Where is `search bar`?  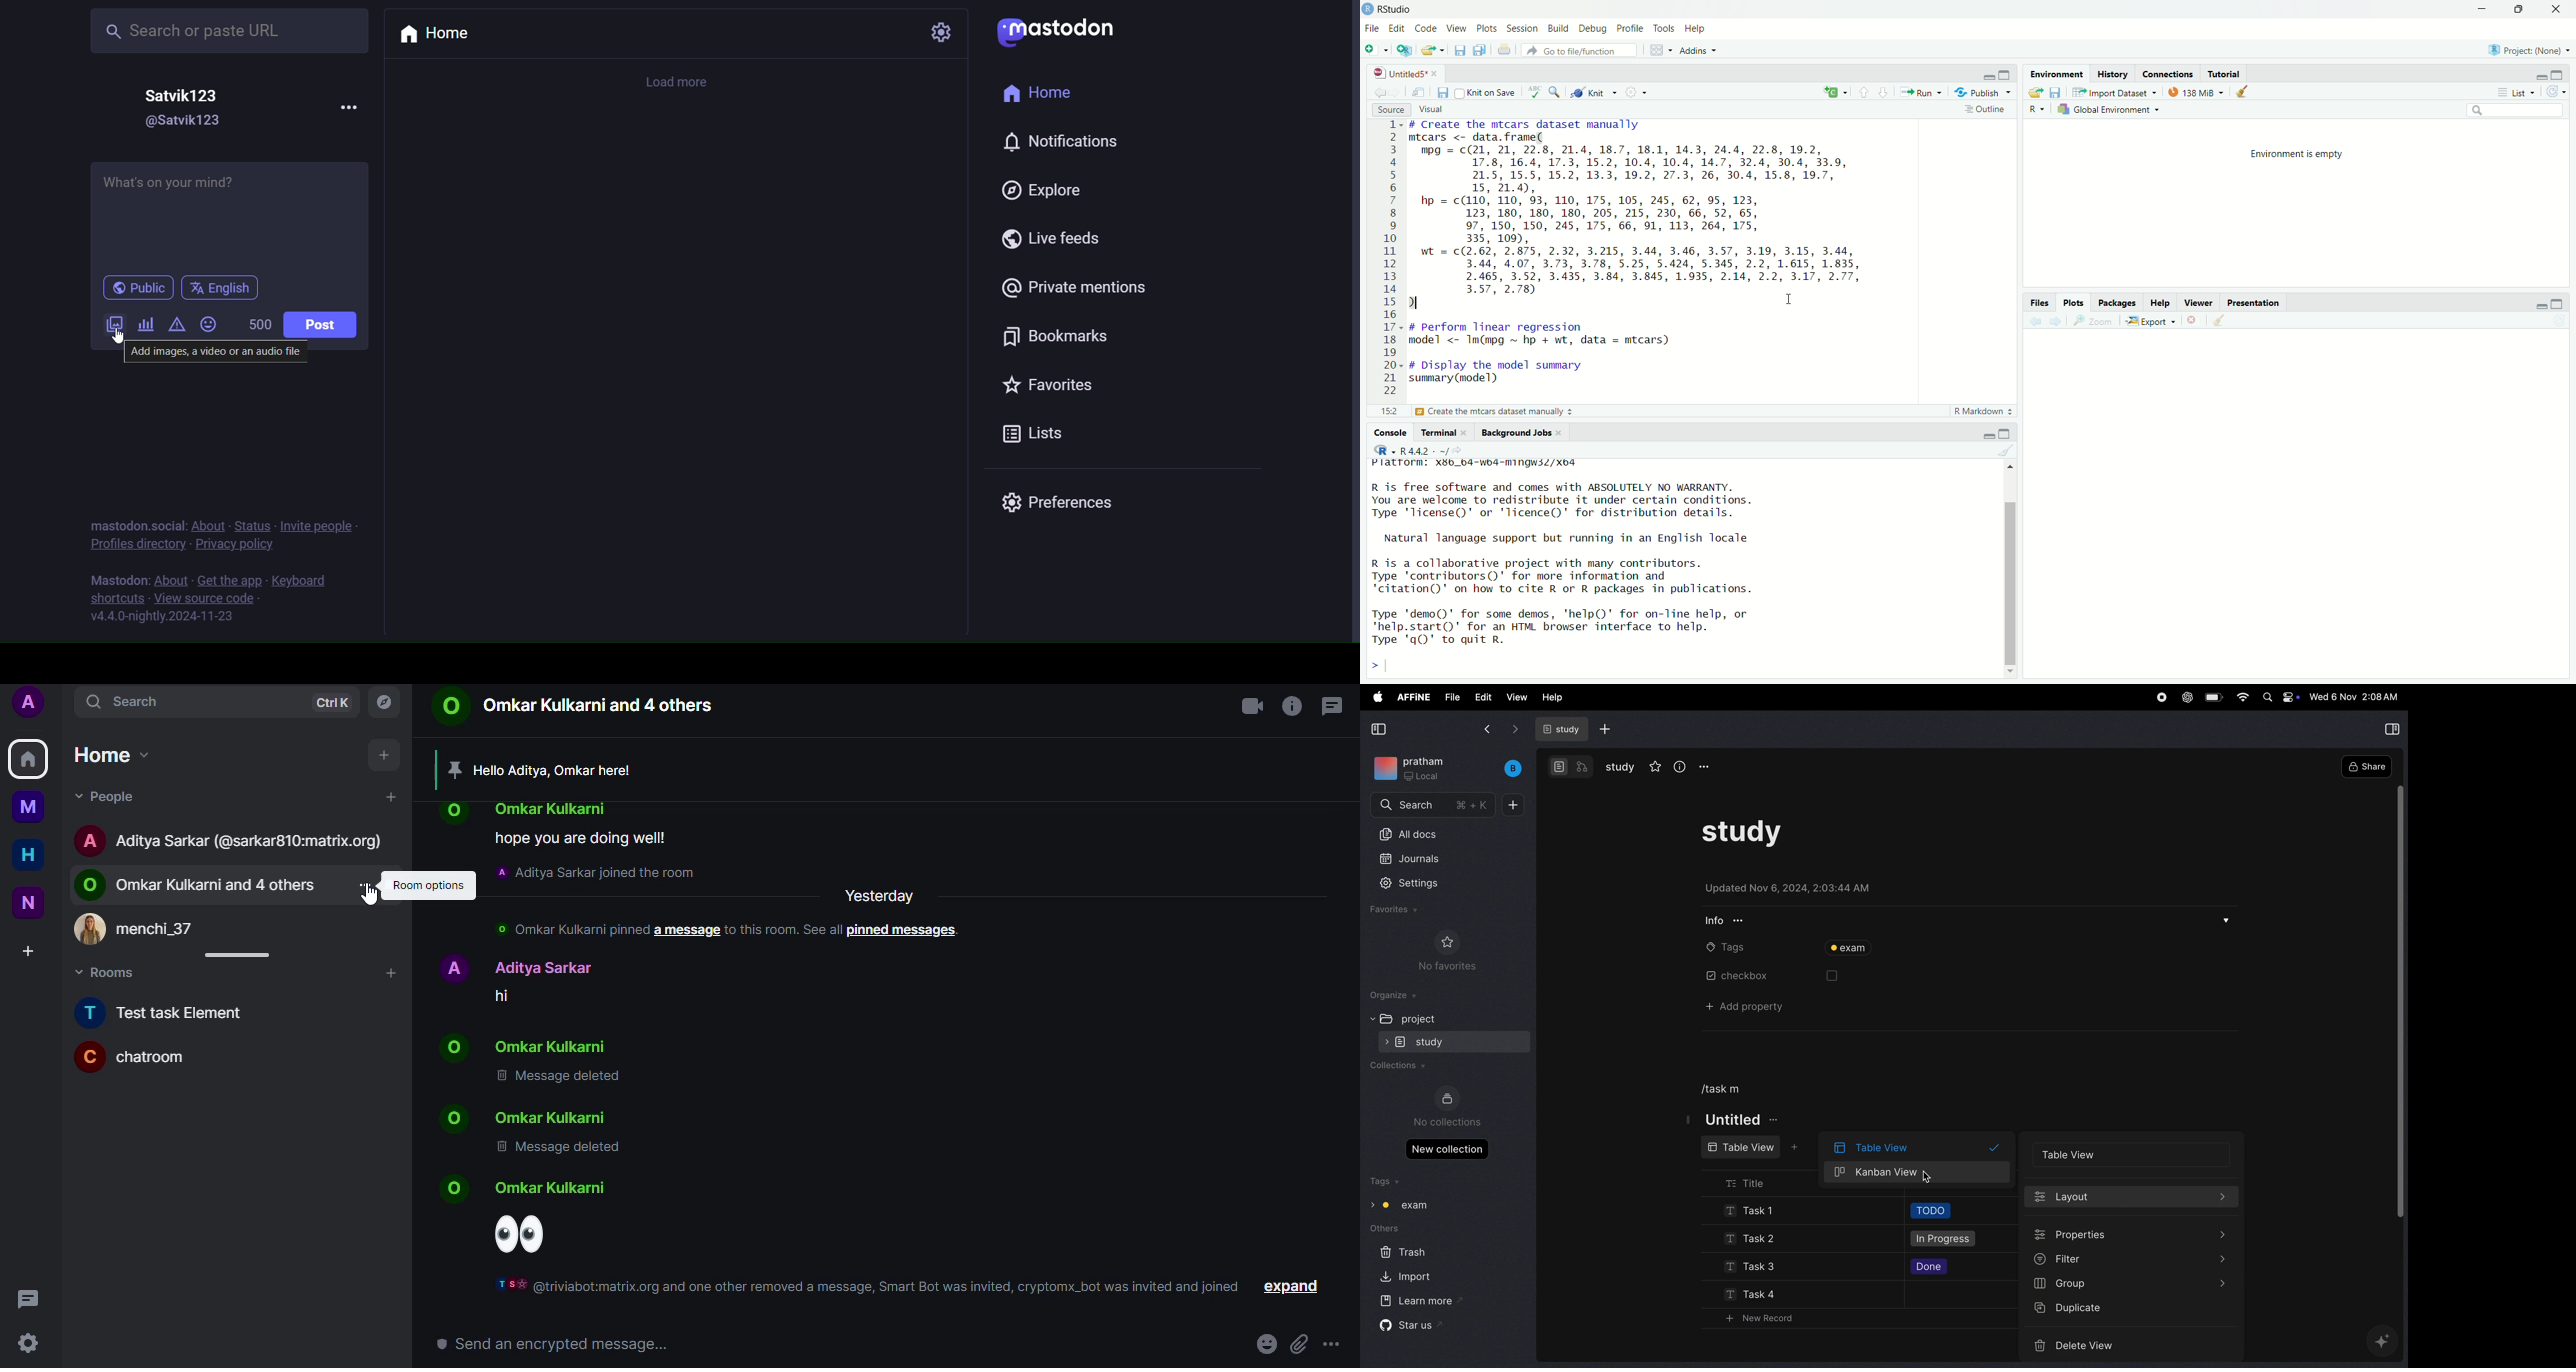 search bar is located at coordinates (2516, 110).